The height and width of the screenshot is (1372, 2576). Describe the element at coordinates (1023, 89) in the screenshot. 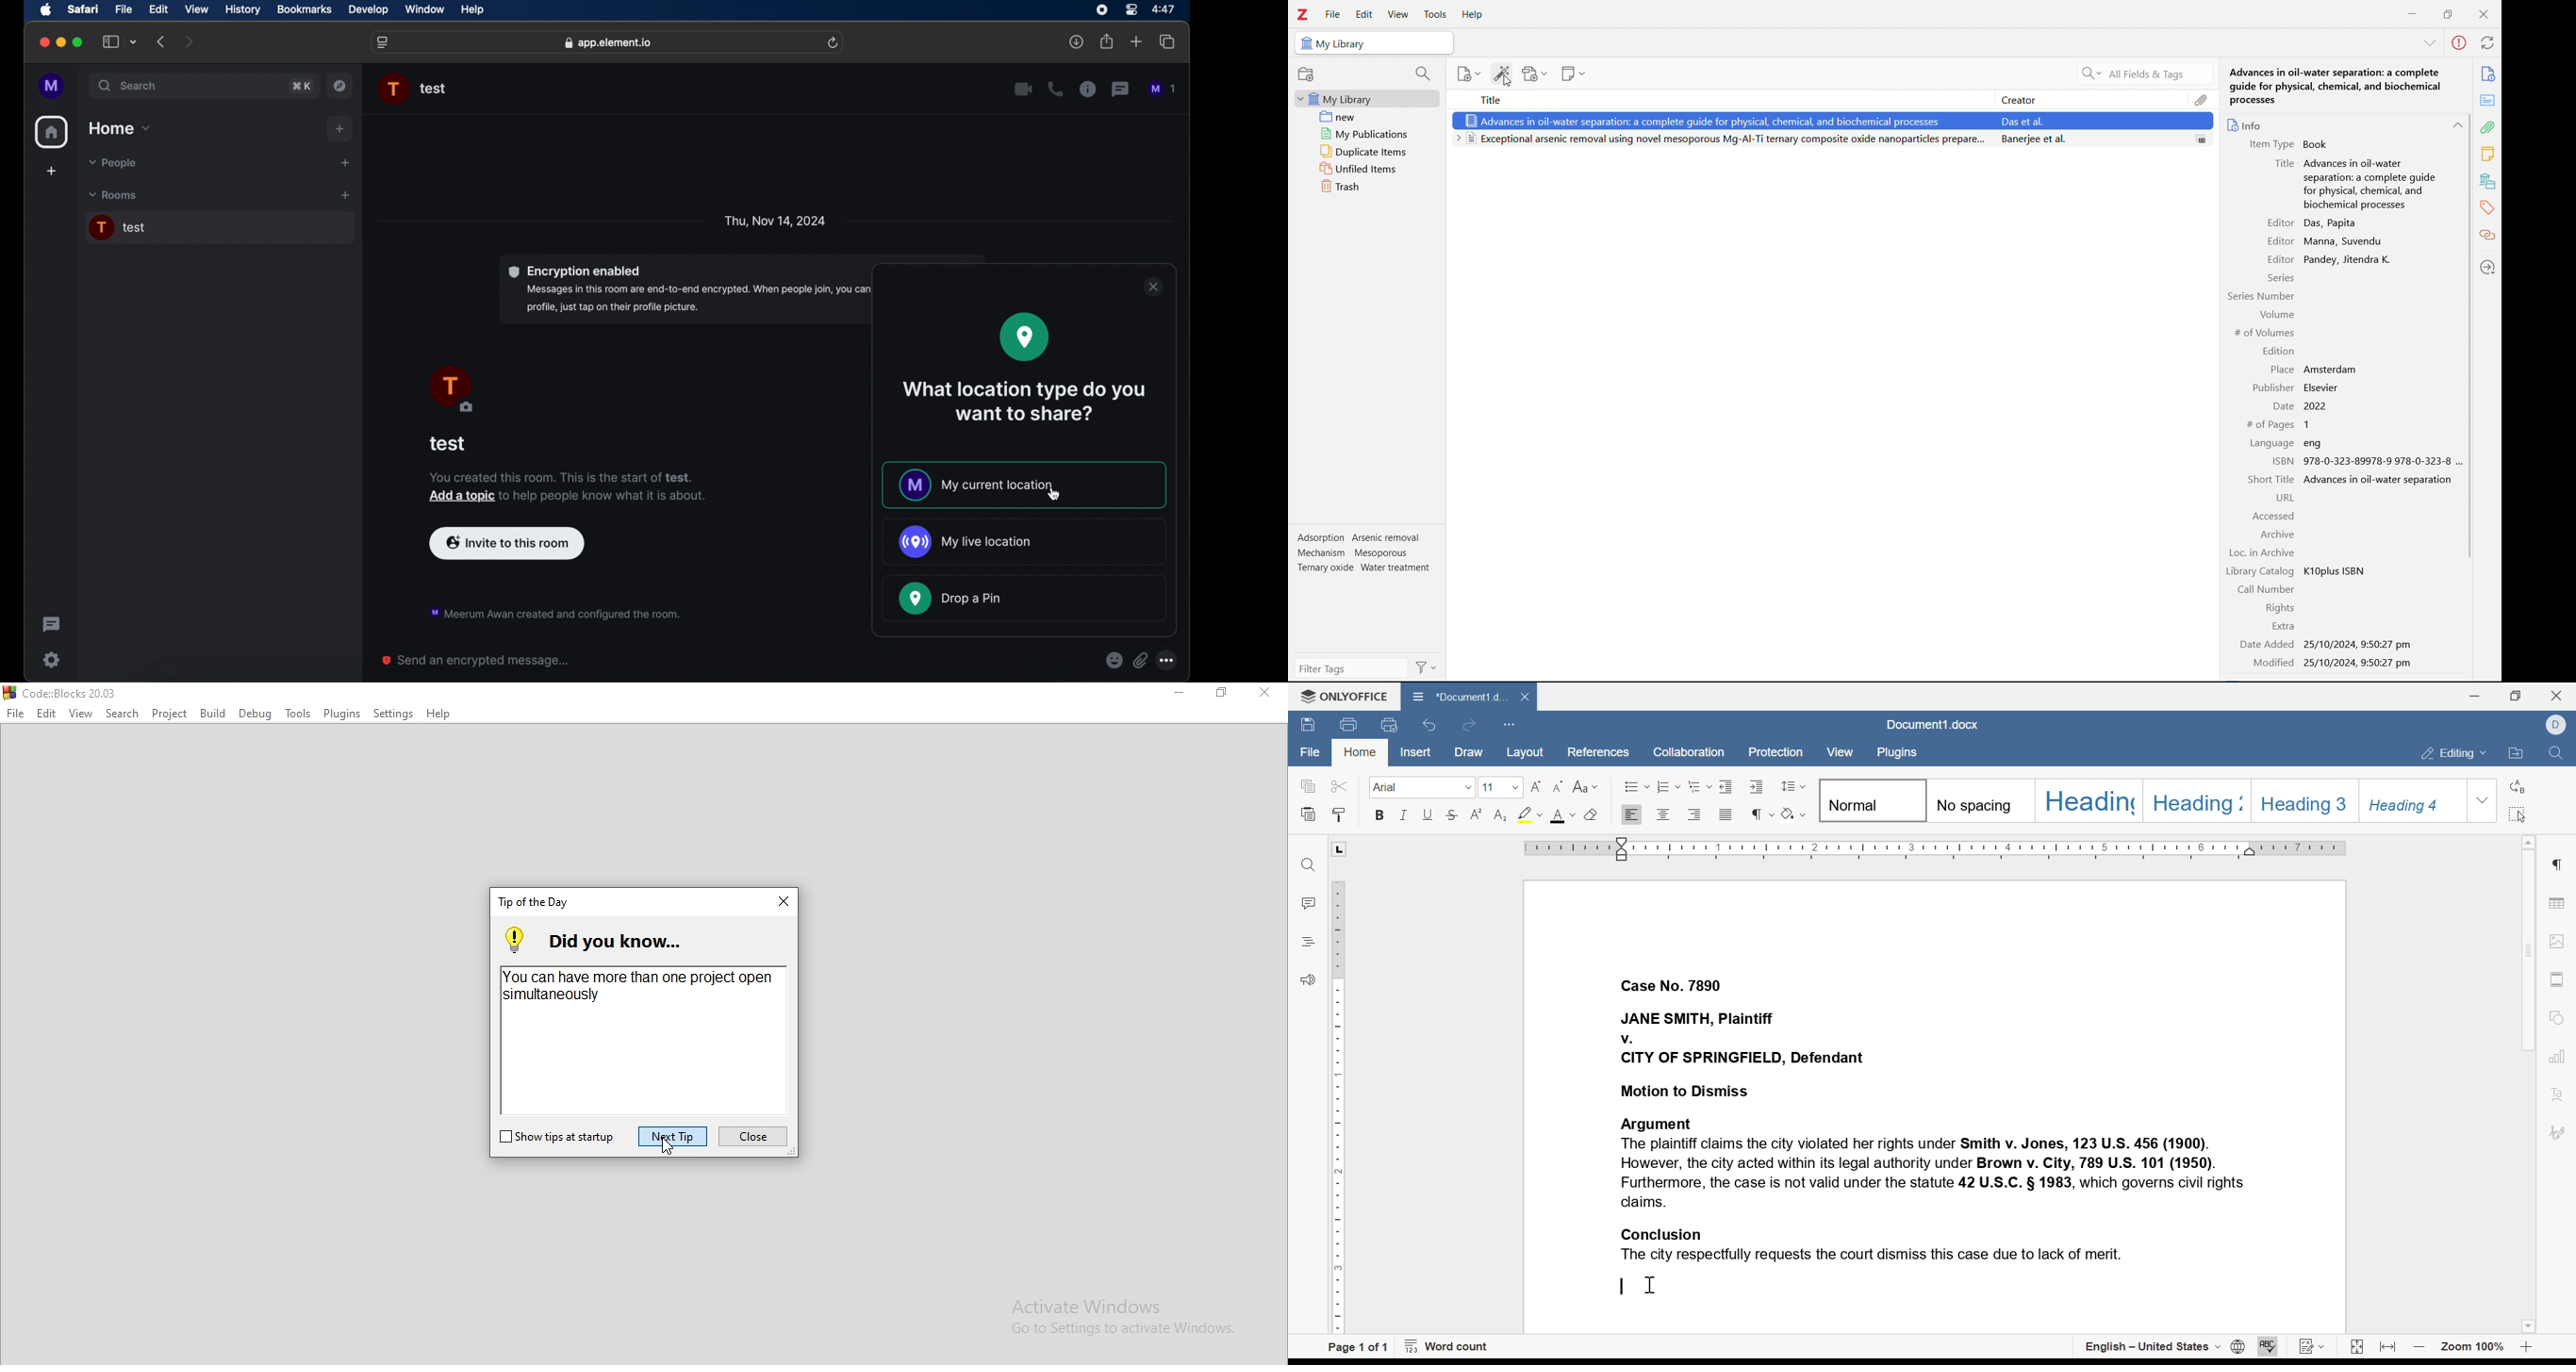

I see `video call` at that location.